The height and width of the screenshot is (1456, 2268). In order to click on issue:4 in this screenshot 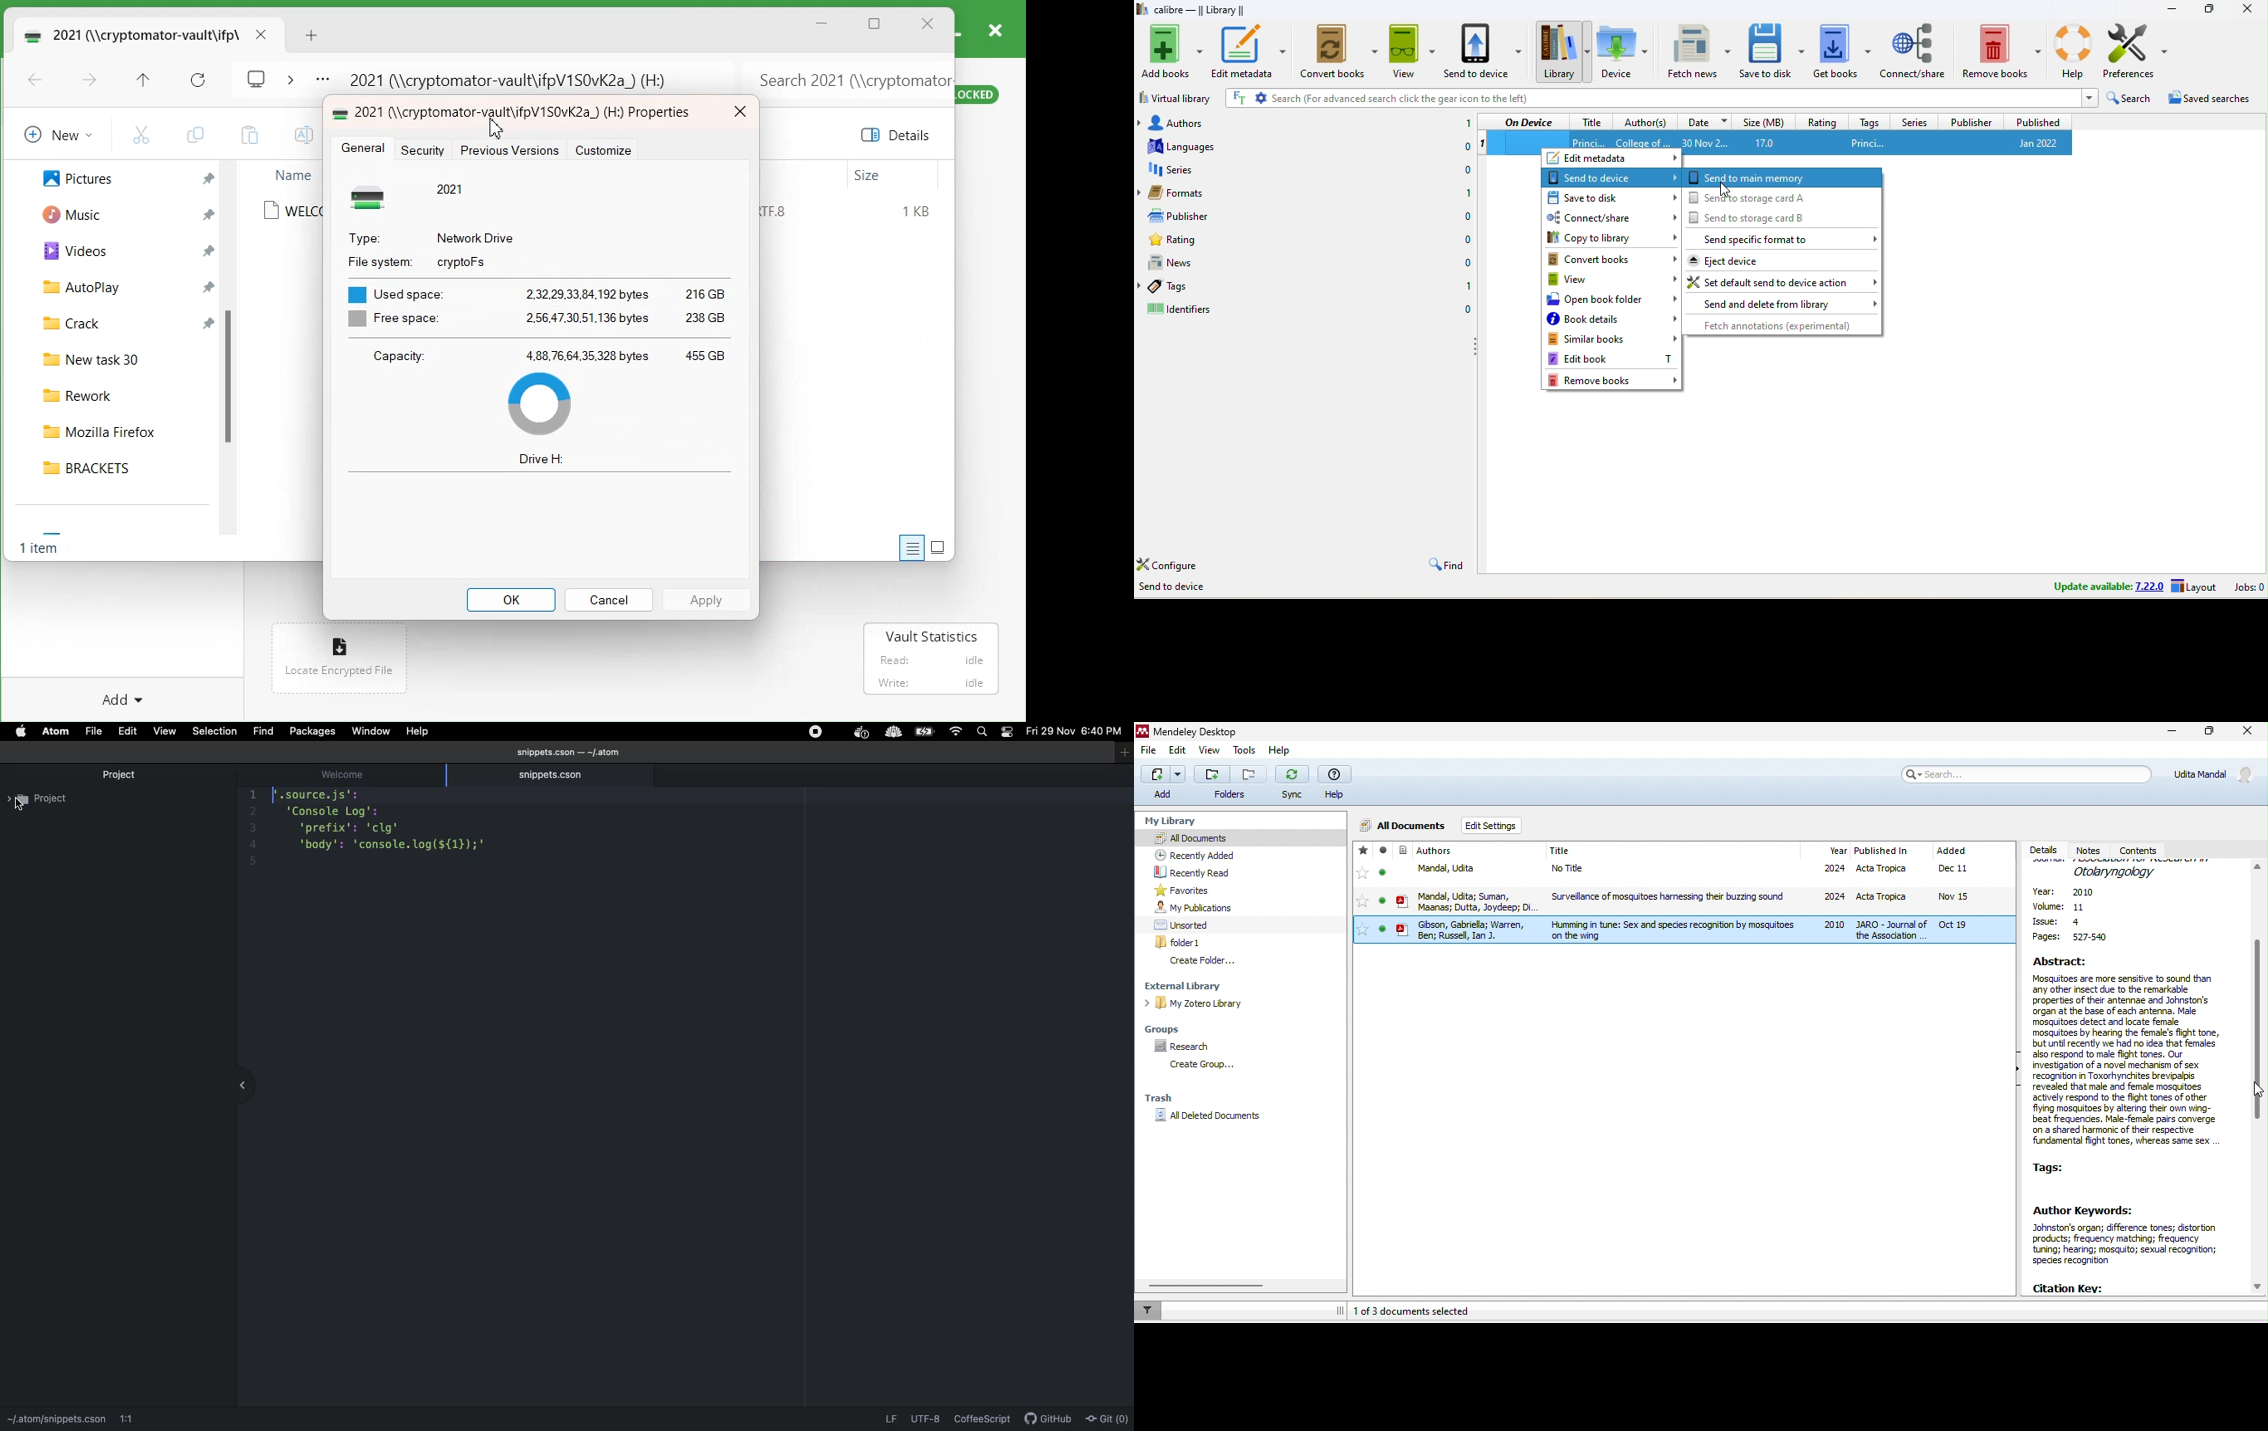, I will do `click(2059, 923)`.